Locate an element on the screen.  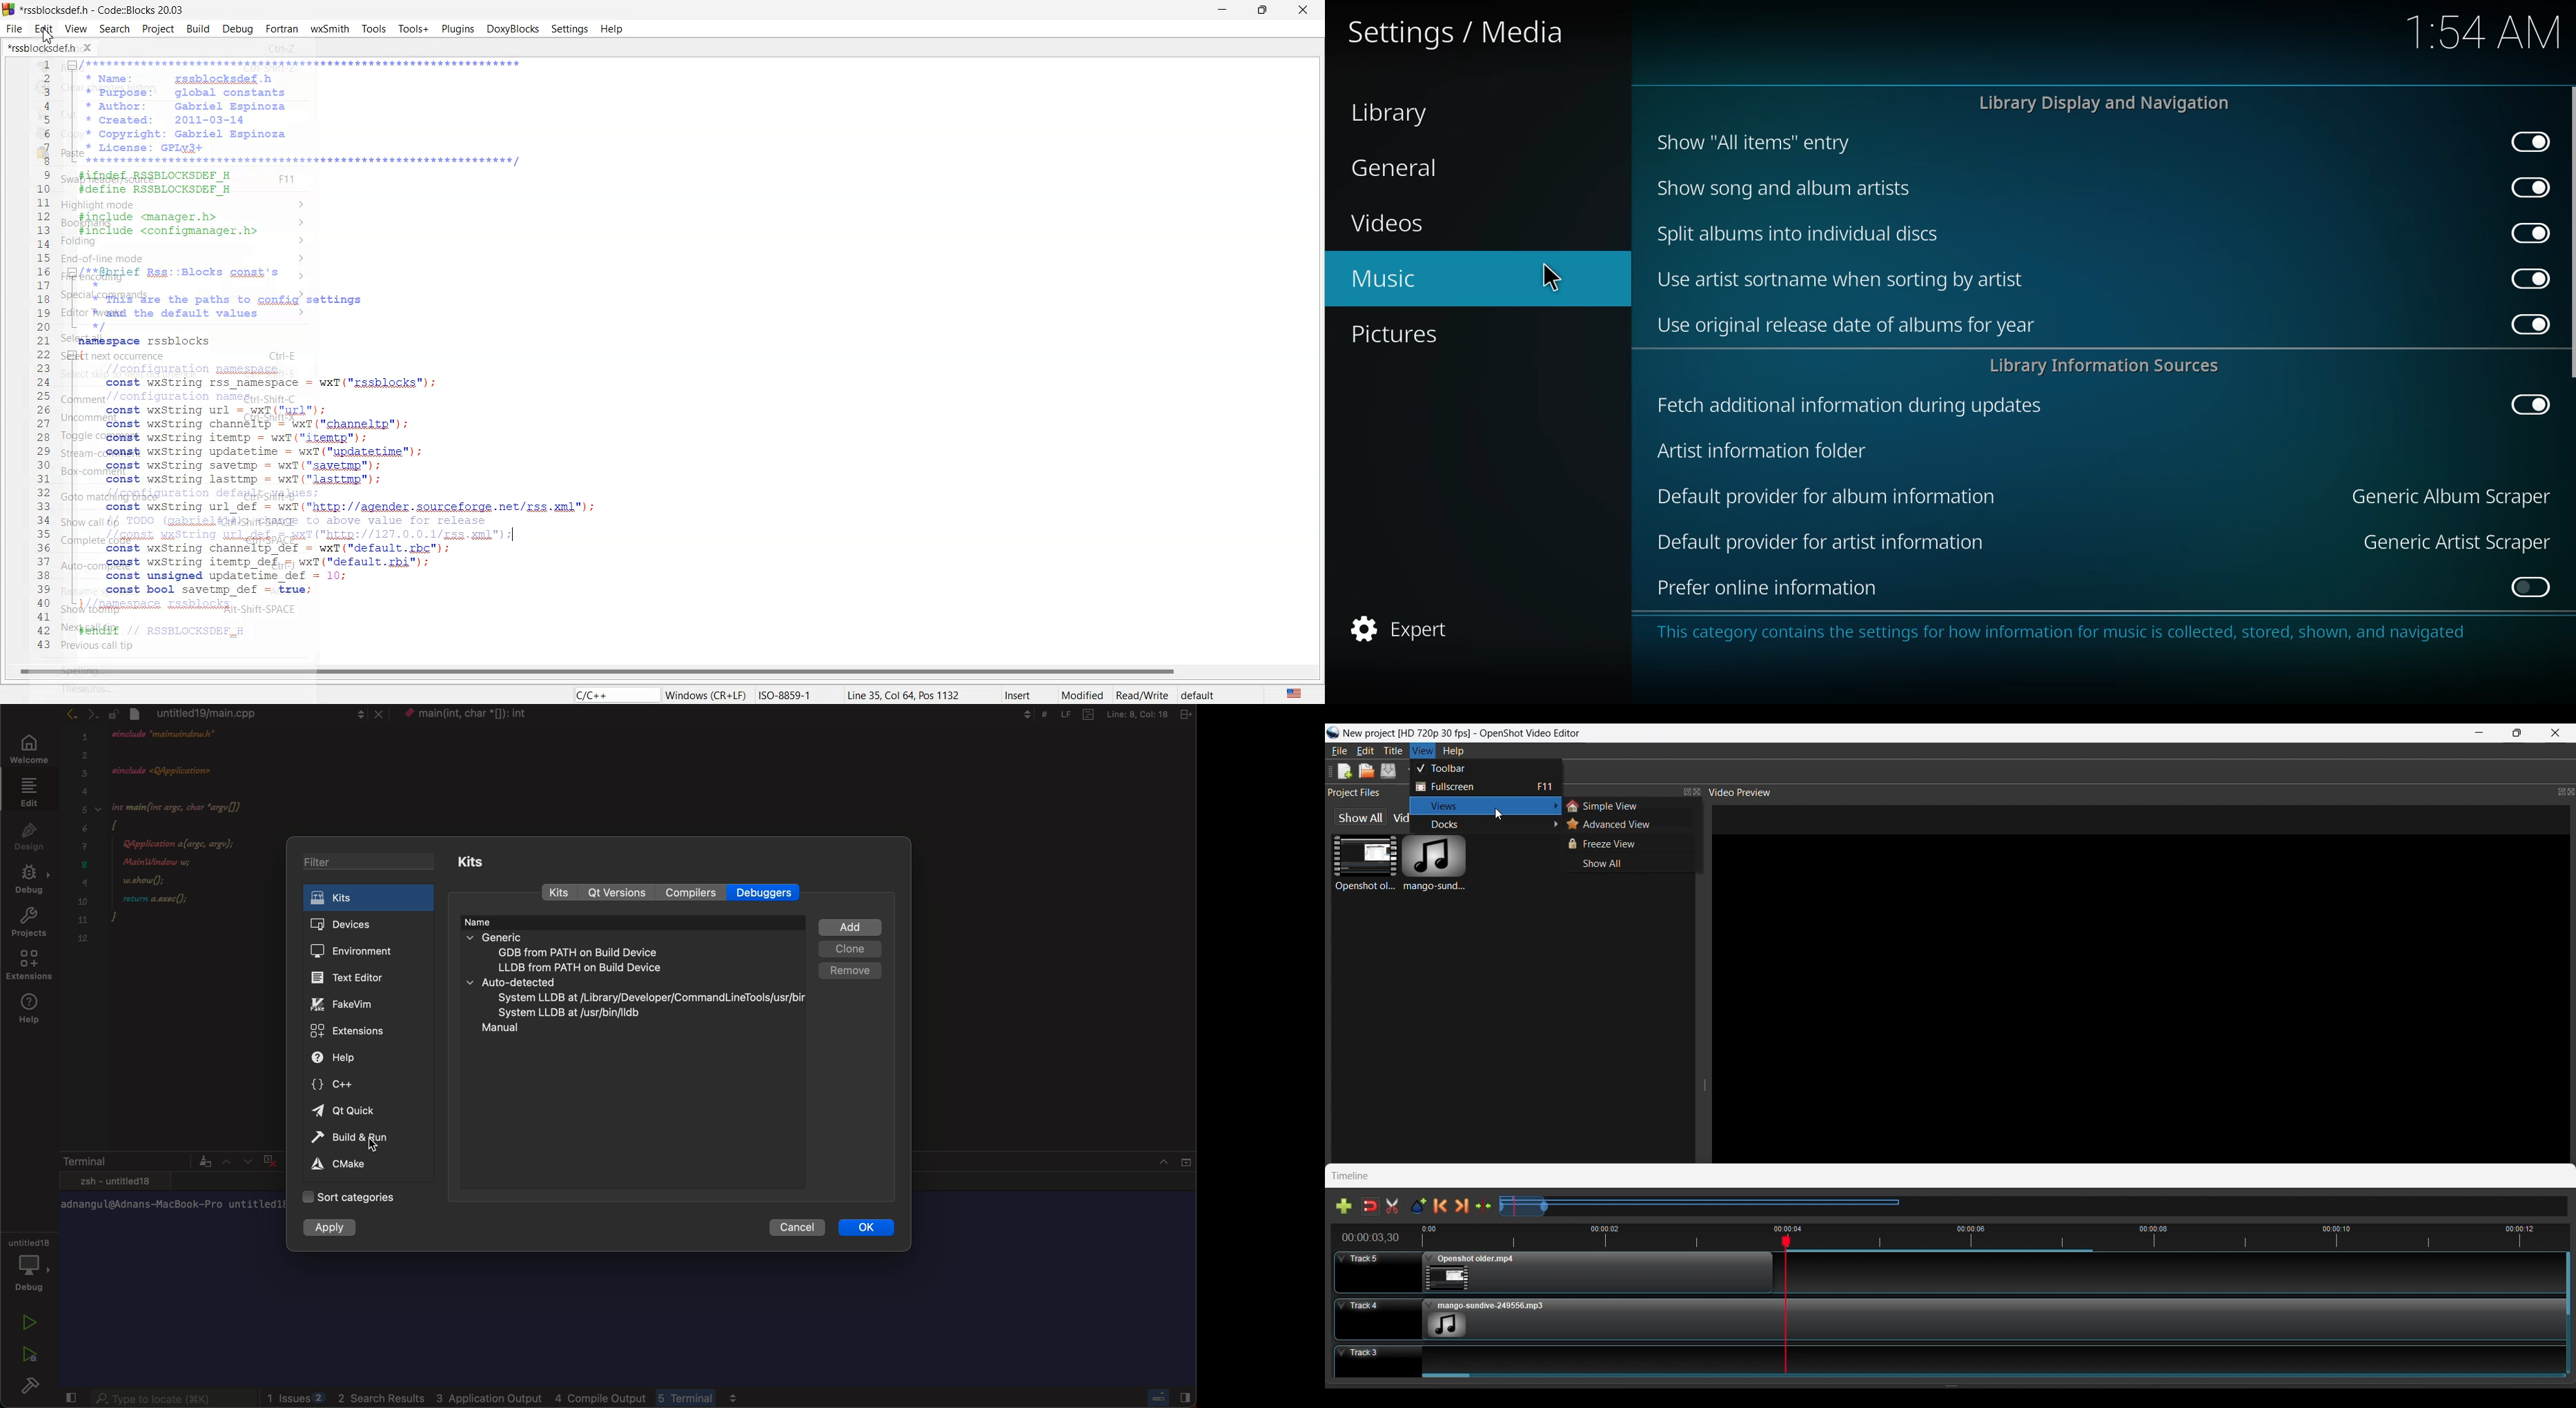
enabled is located at coordinates (2525, 139).